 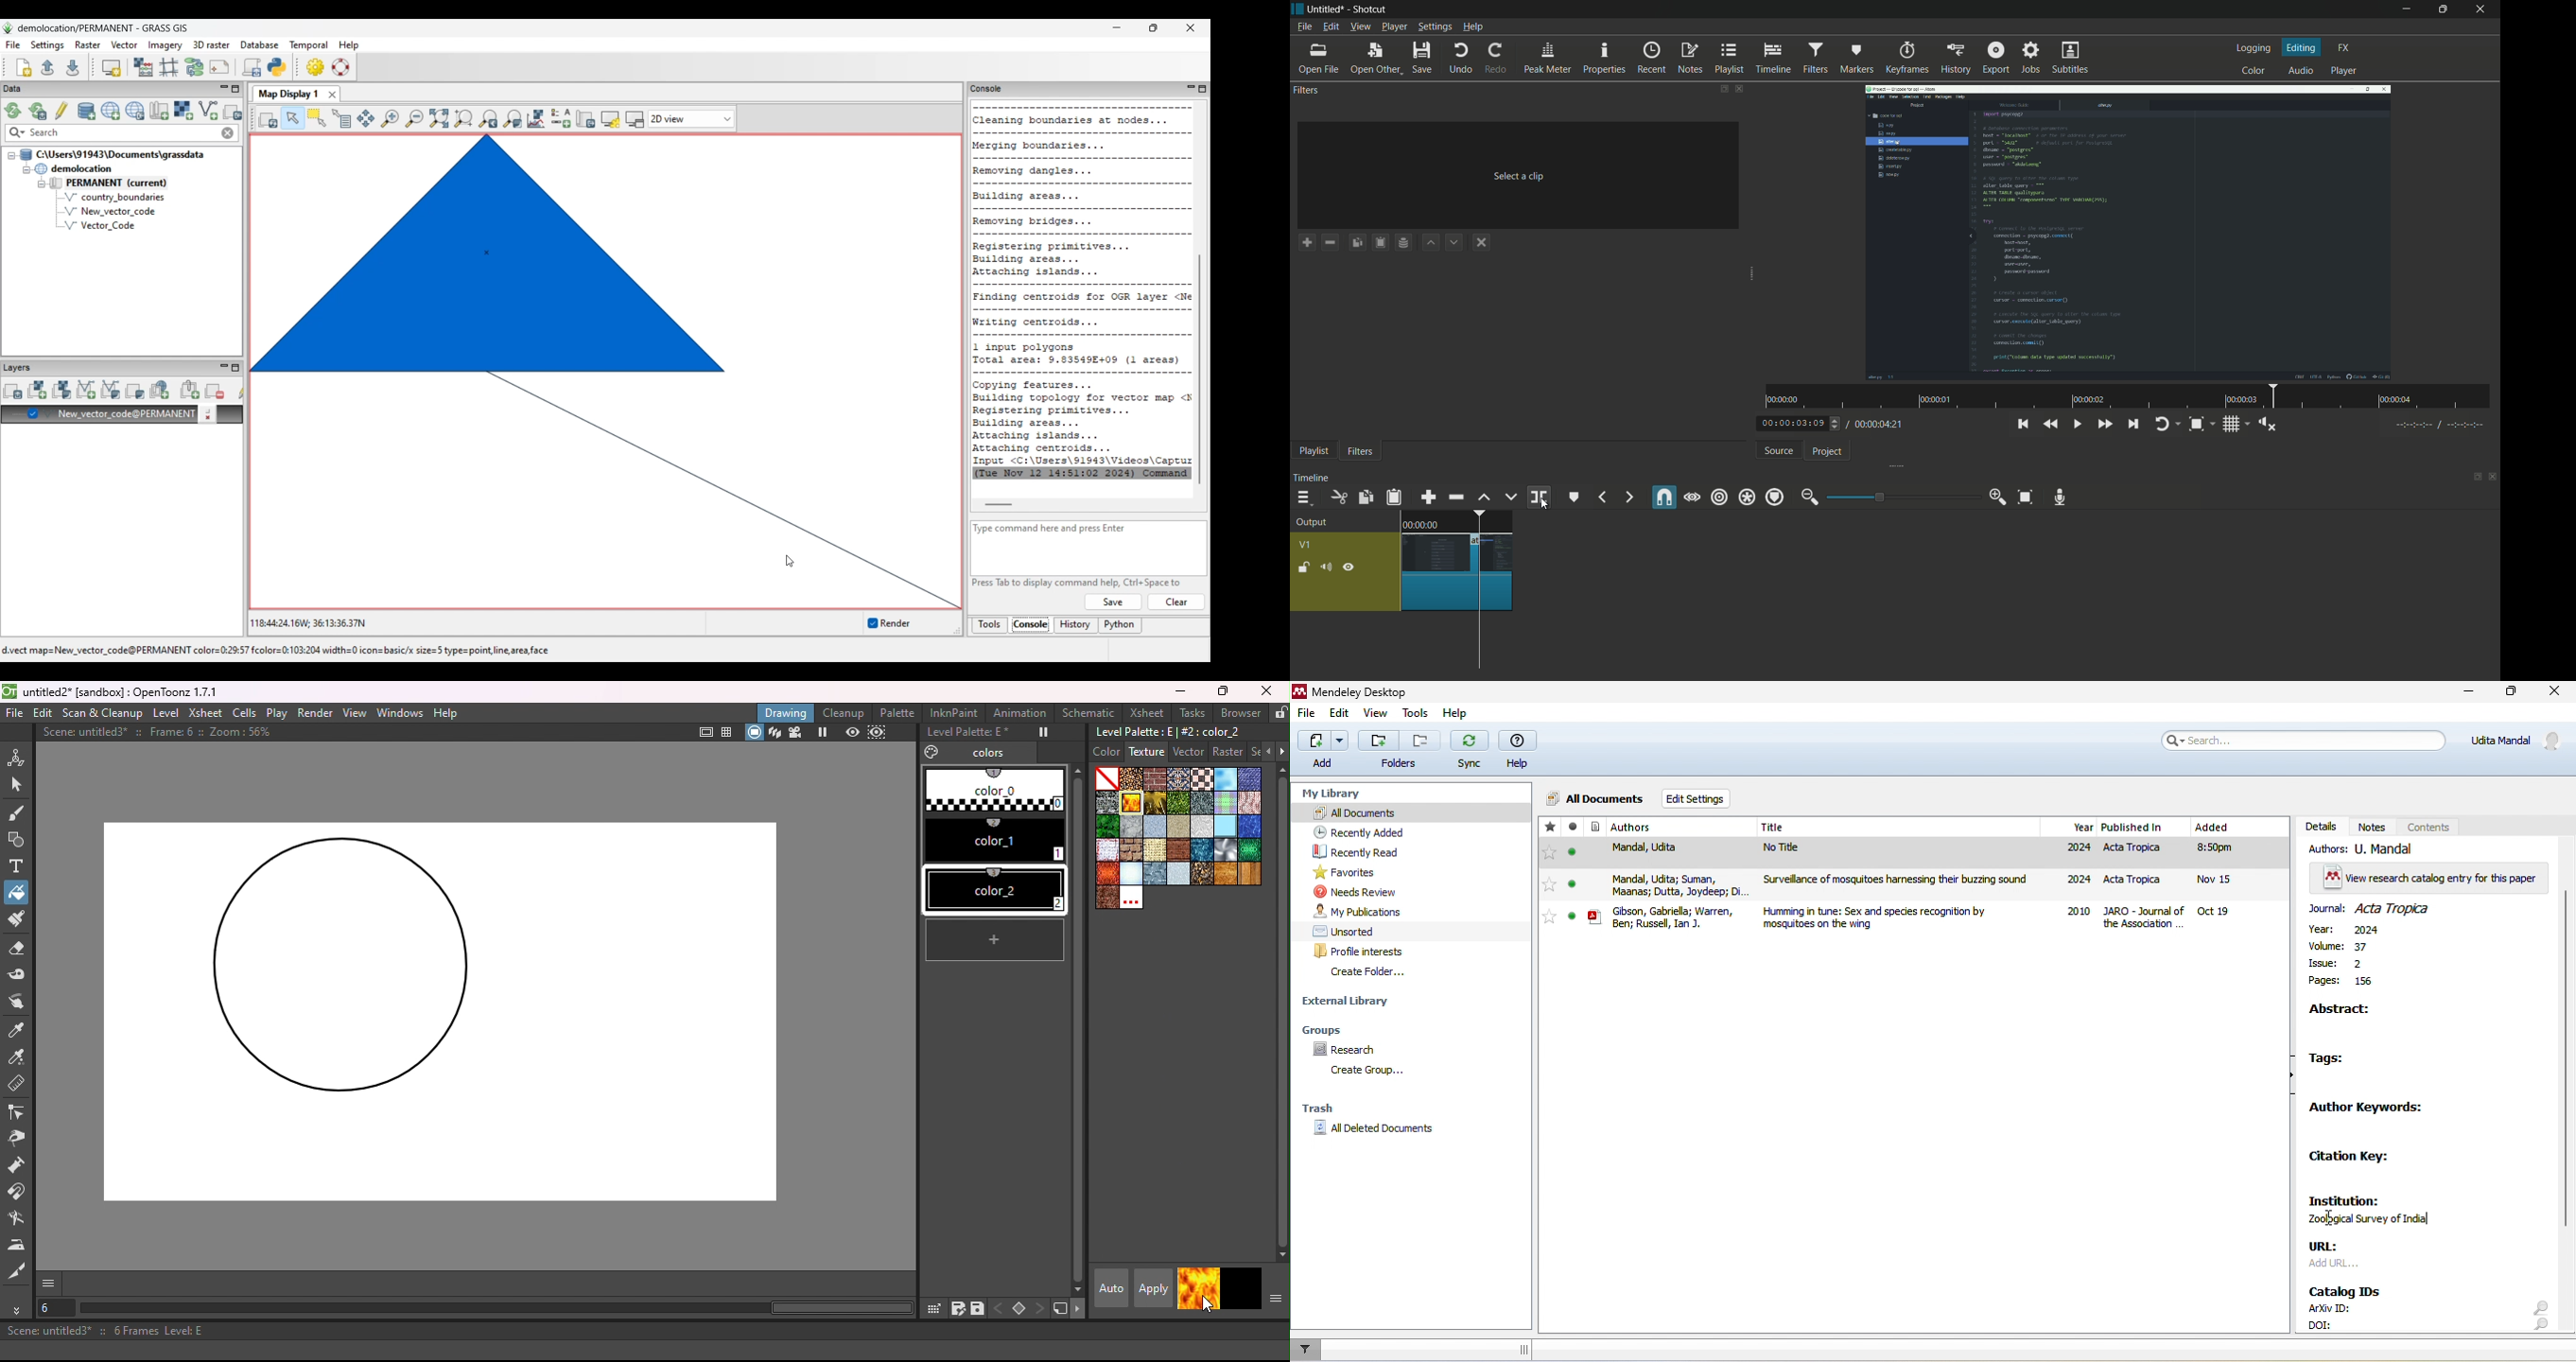 What do you see at coordinates (1997, 499) in the screenshot?
I see `zoom in` at bounding box center [1997, 499].